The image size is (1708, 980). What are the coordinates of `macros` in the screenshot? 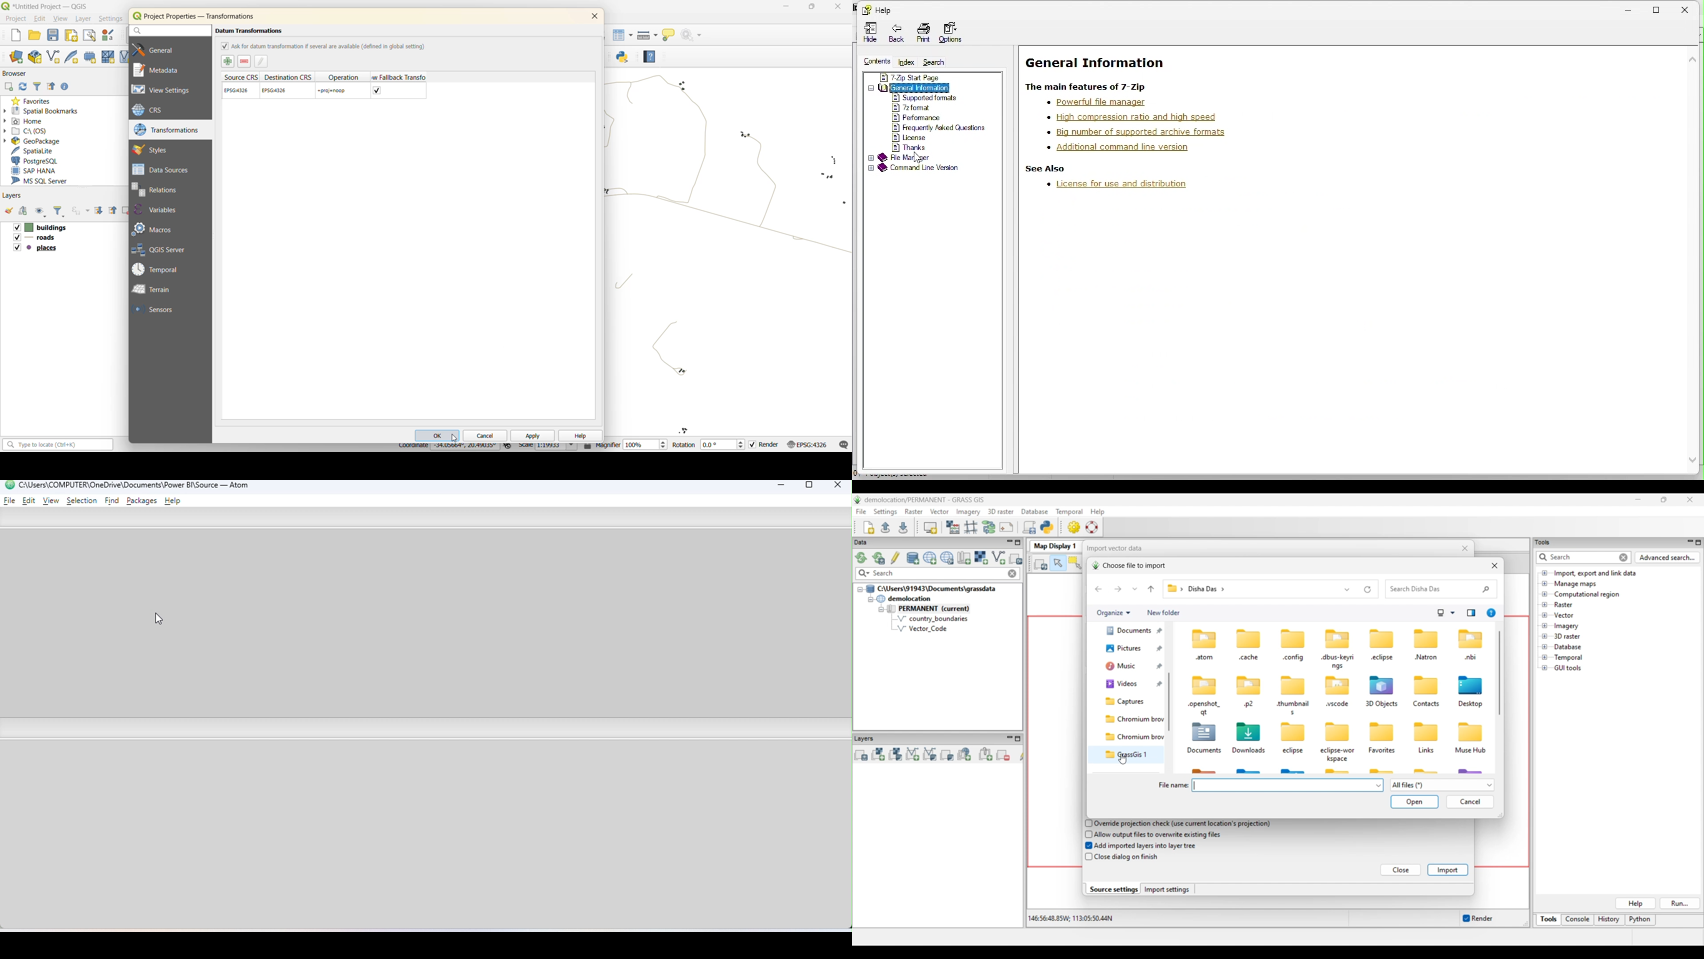 It's located at (156, 229).